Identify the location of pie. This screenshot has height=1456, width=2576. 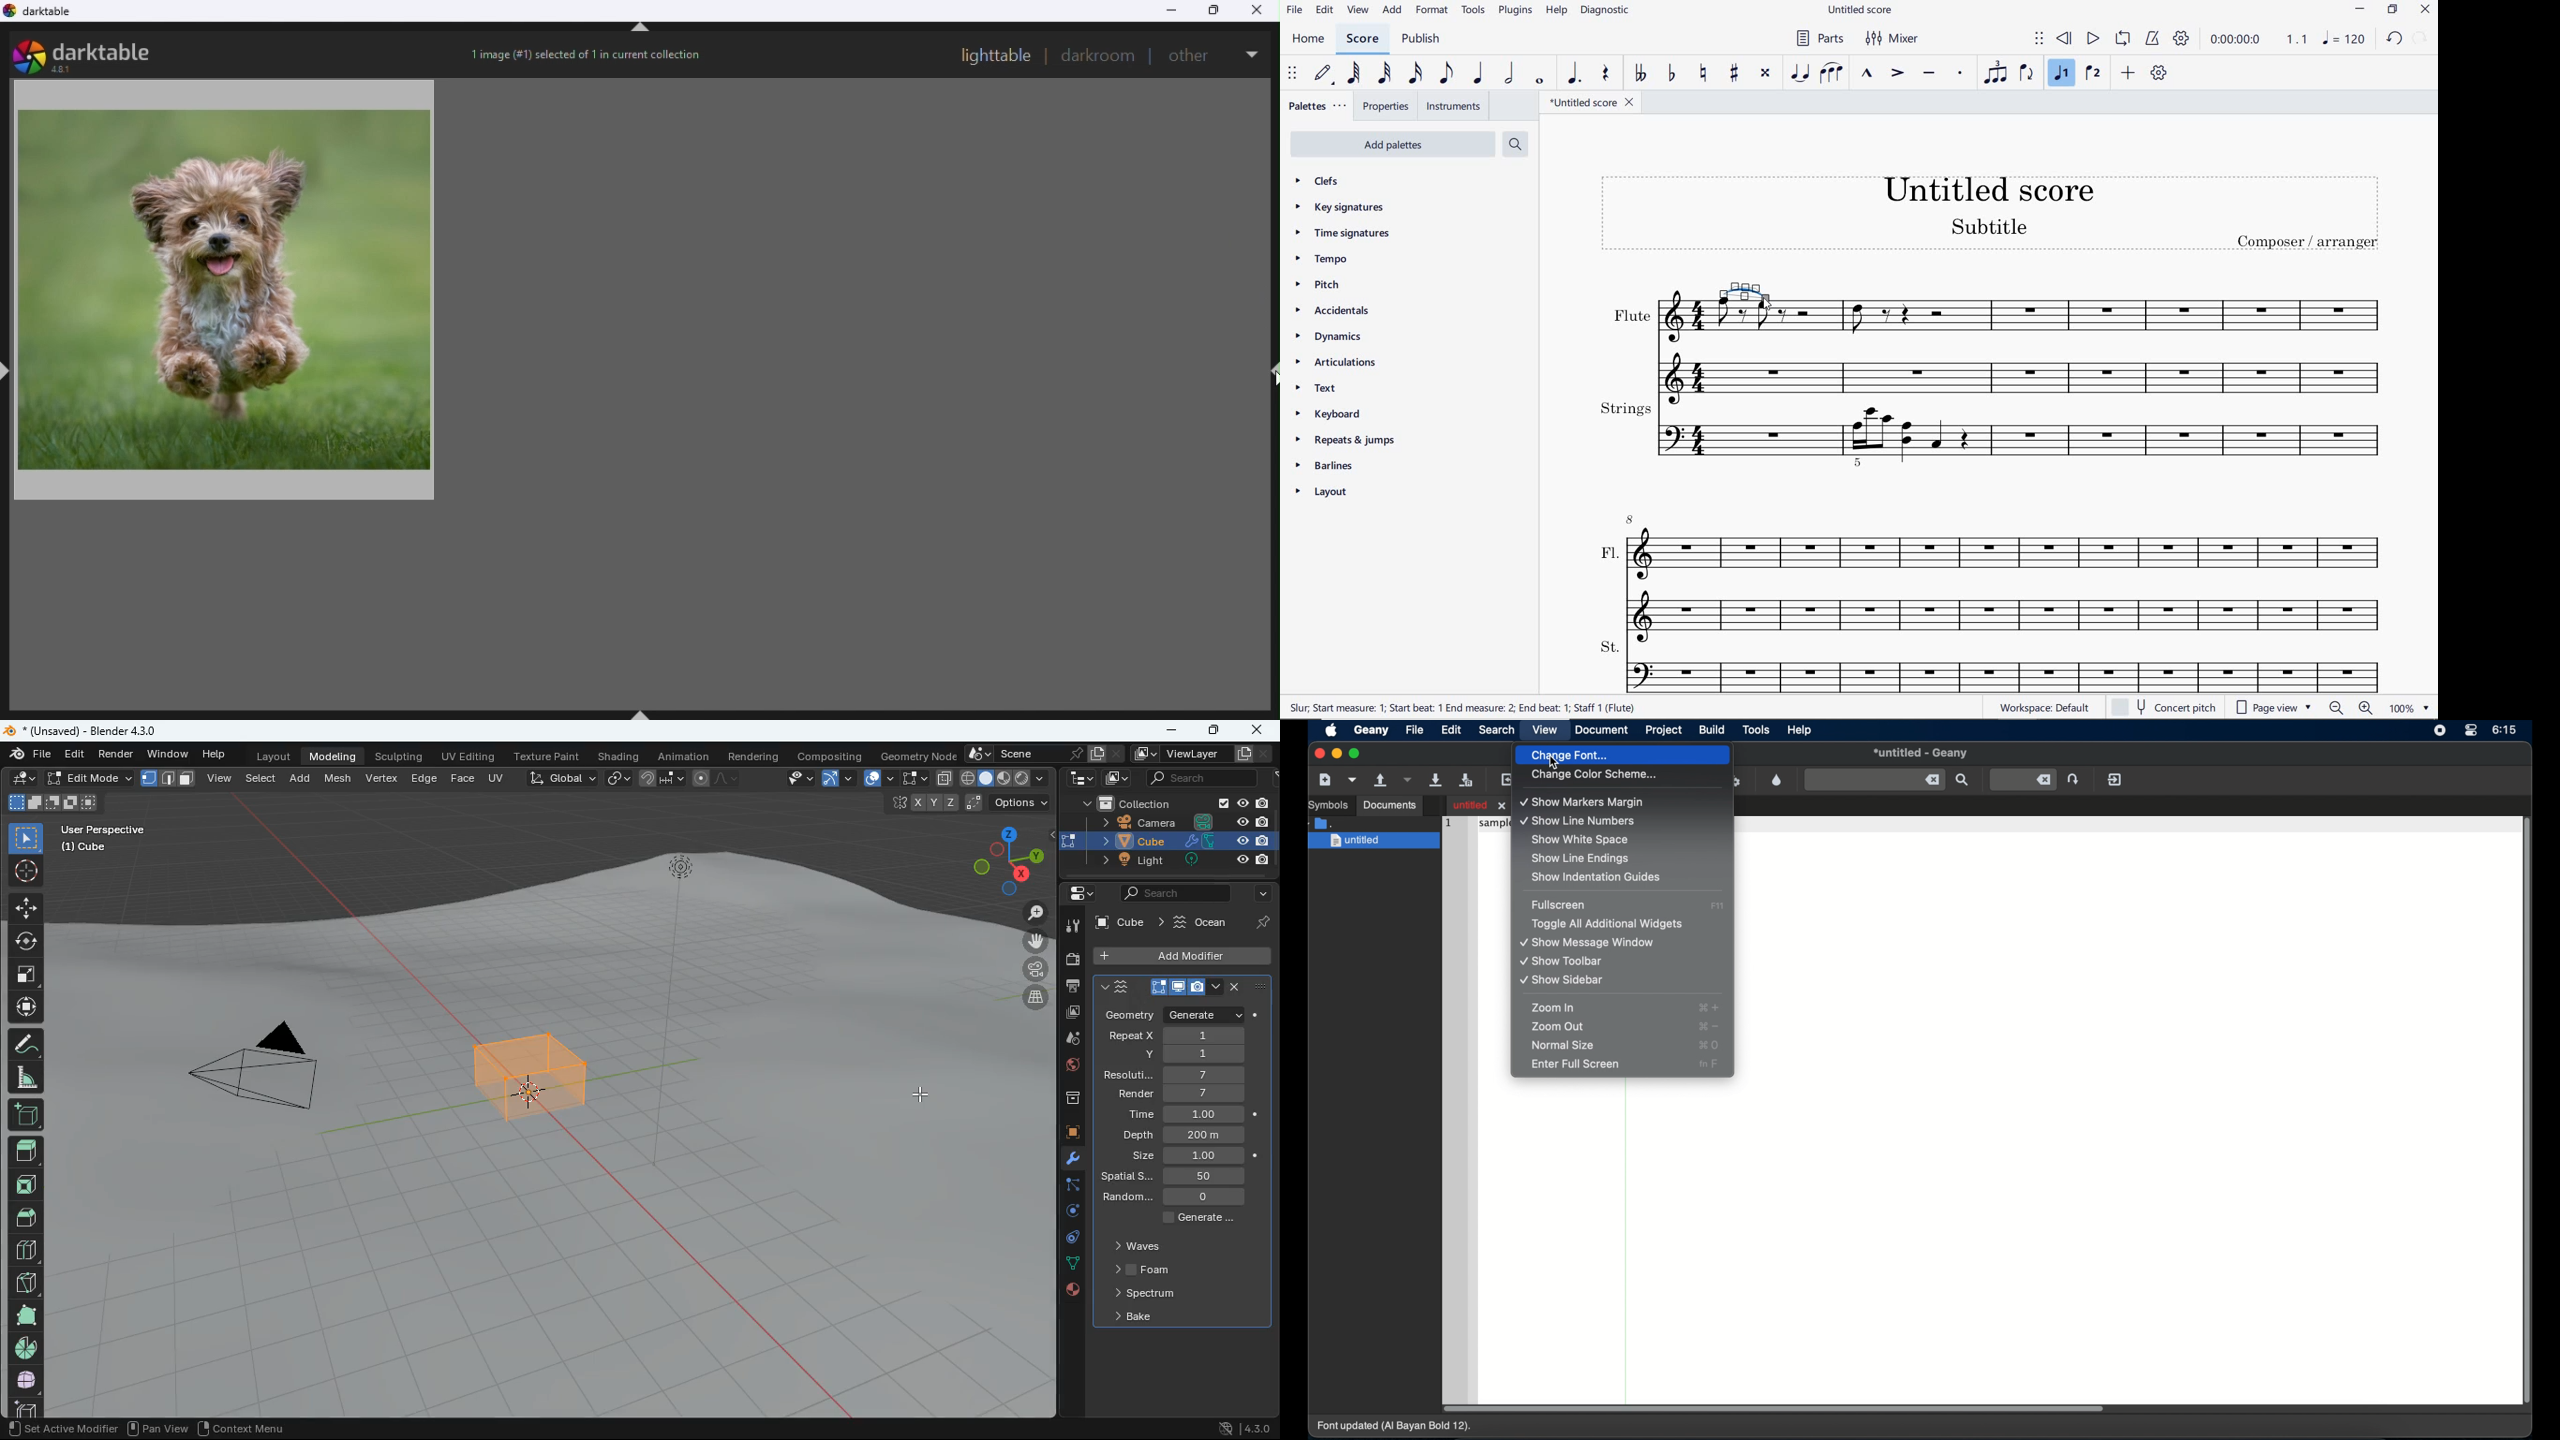
(28, 1349).